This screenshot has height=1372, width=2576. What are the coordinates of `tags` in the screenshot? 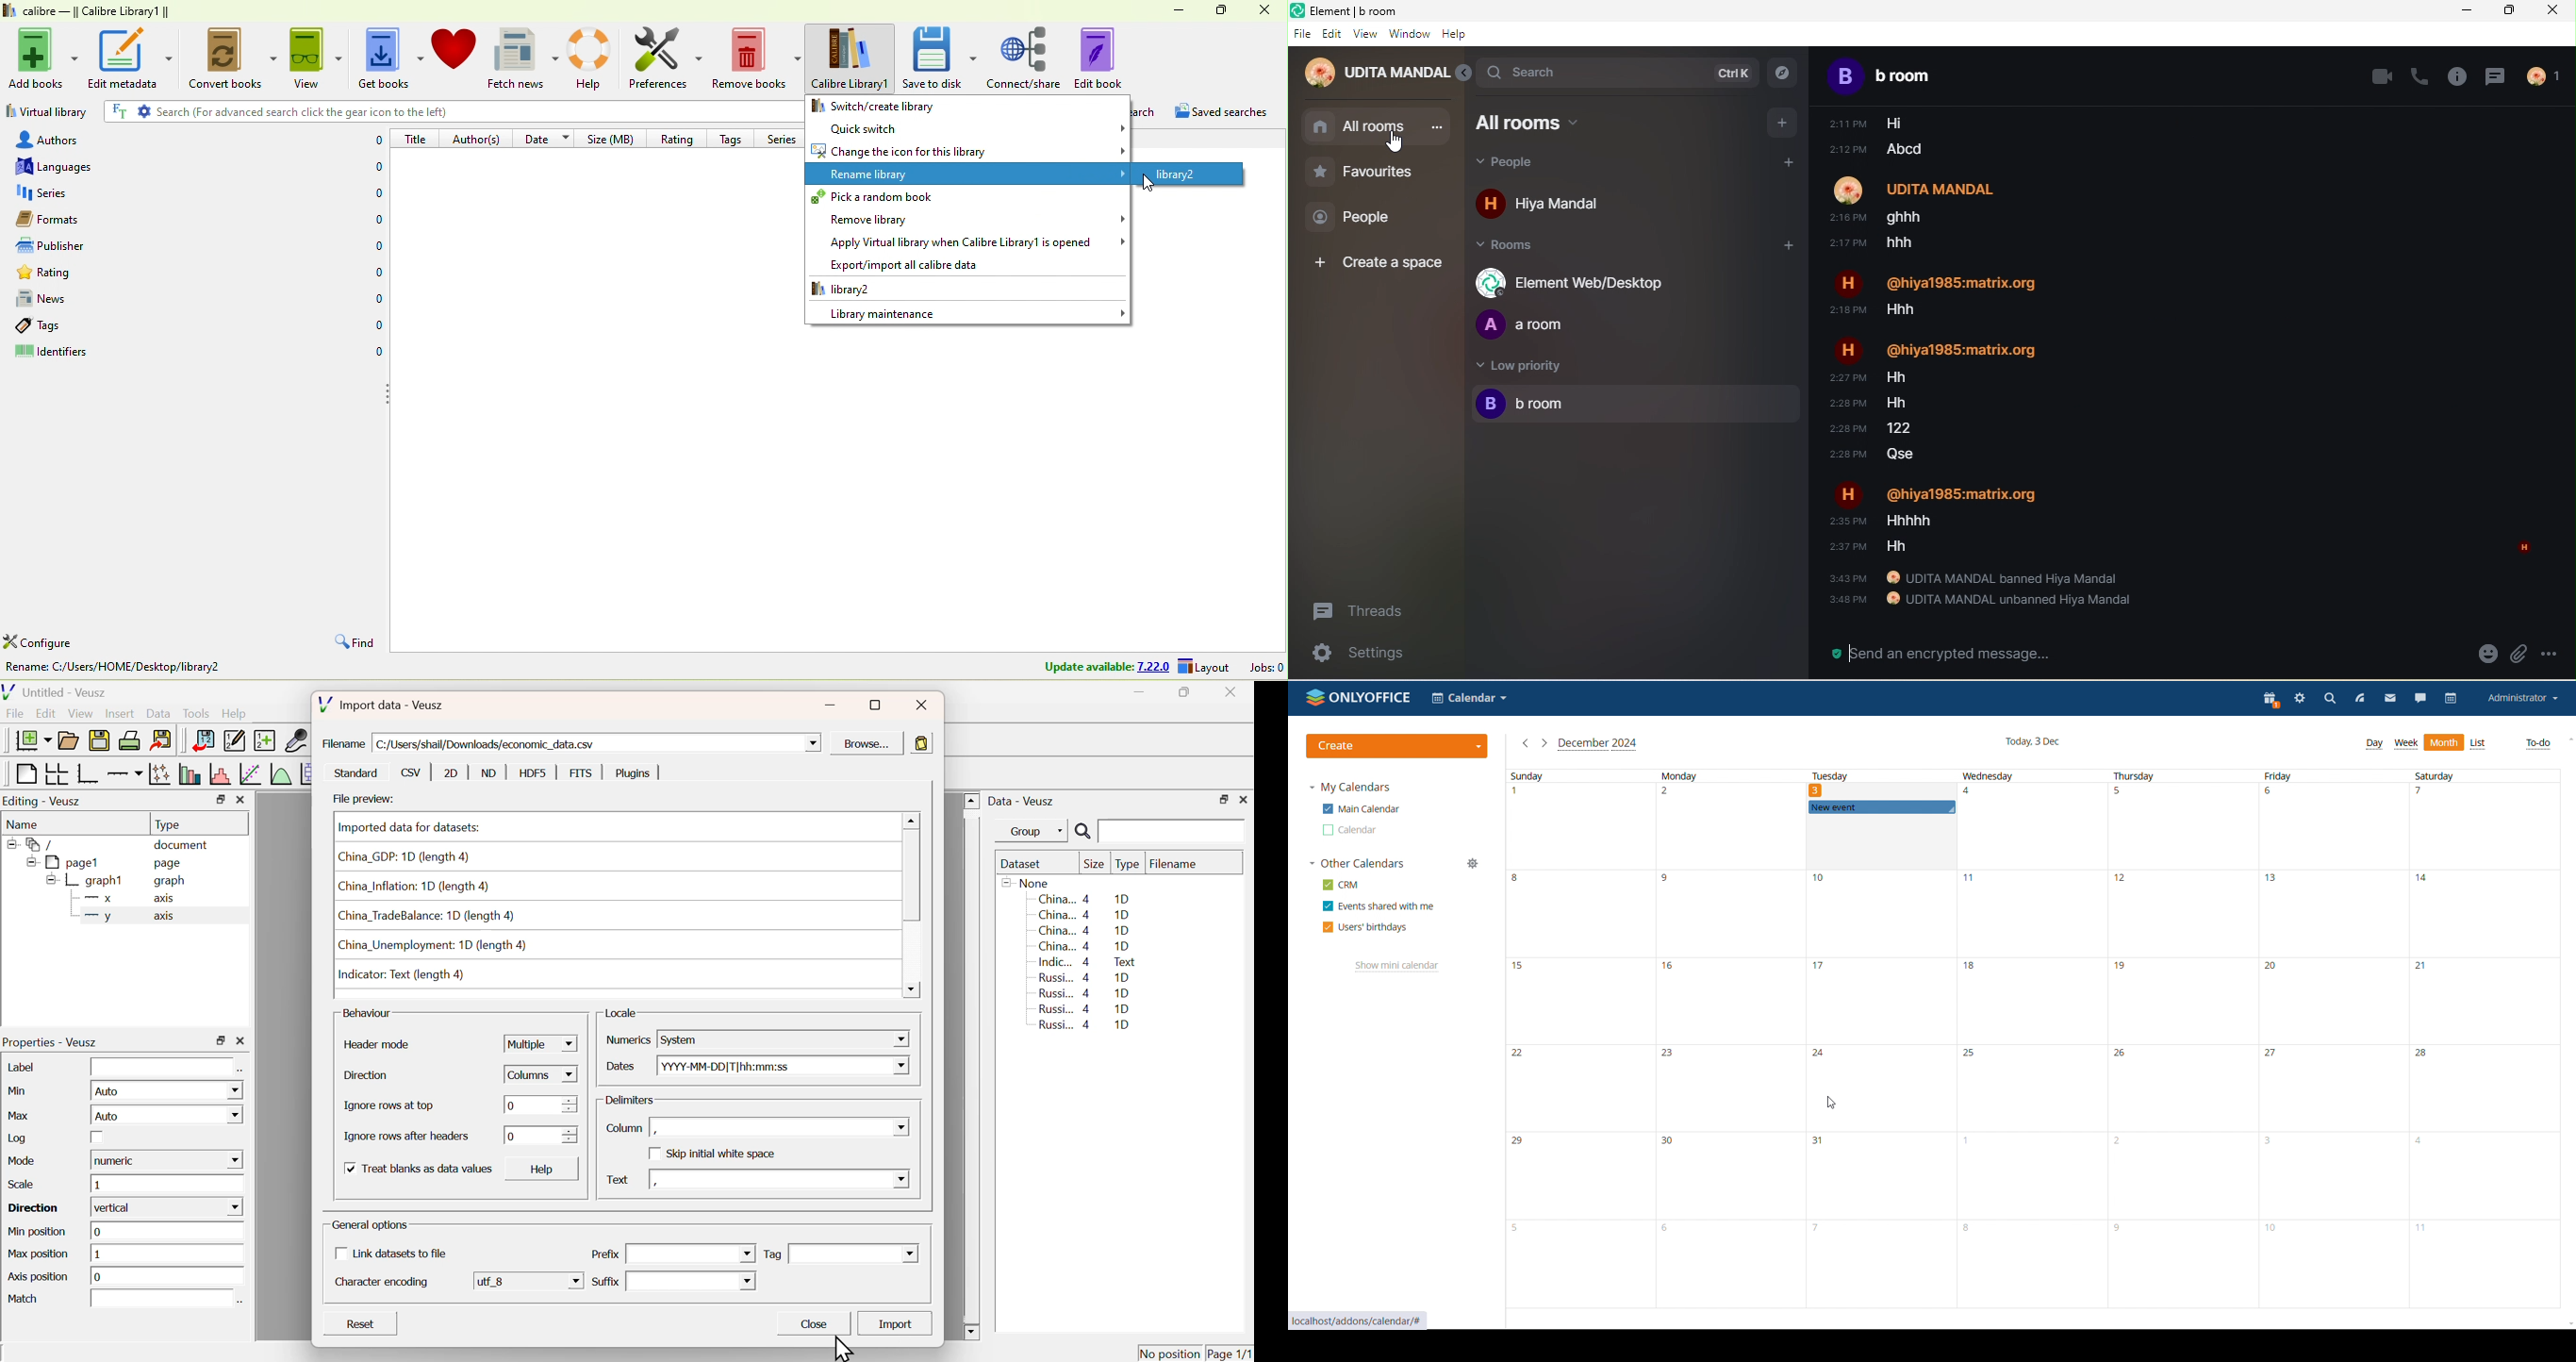 It's located at (735, 137).